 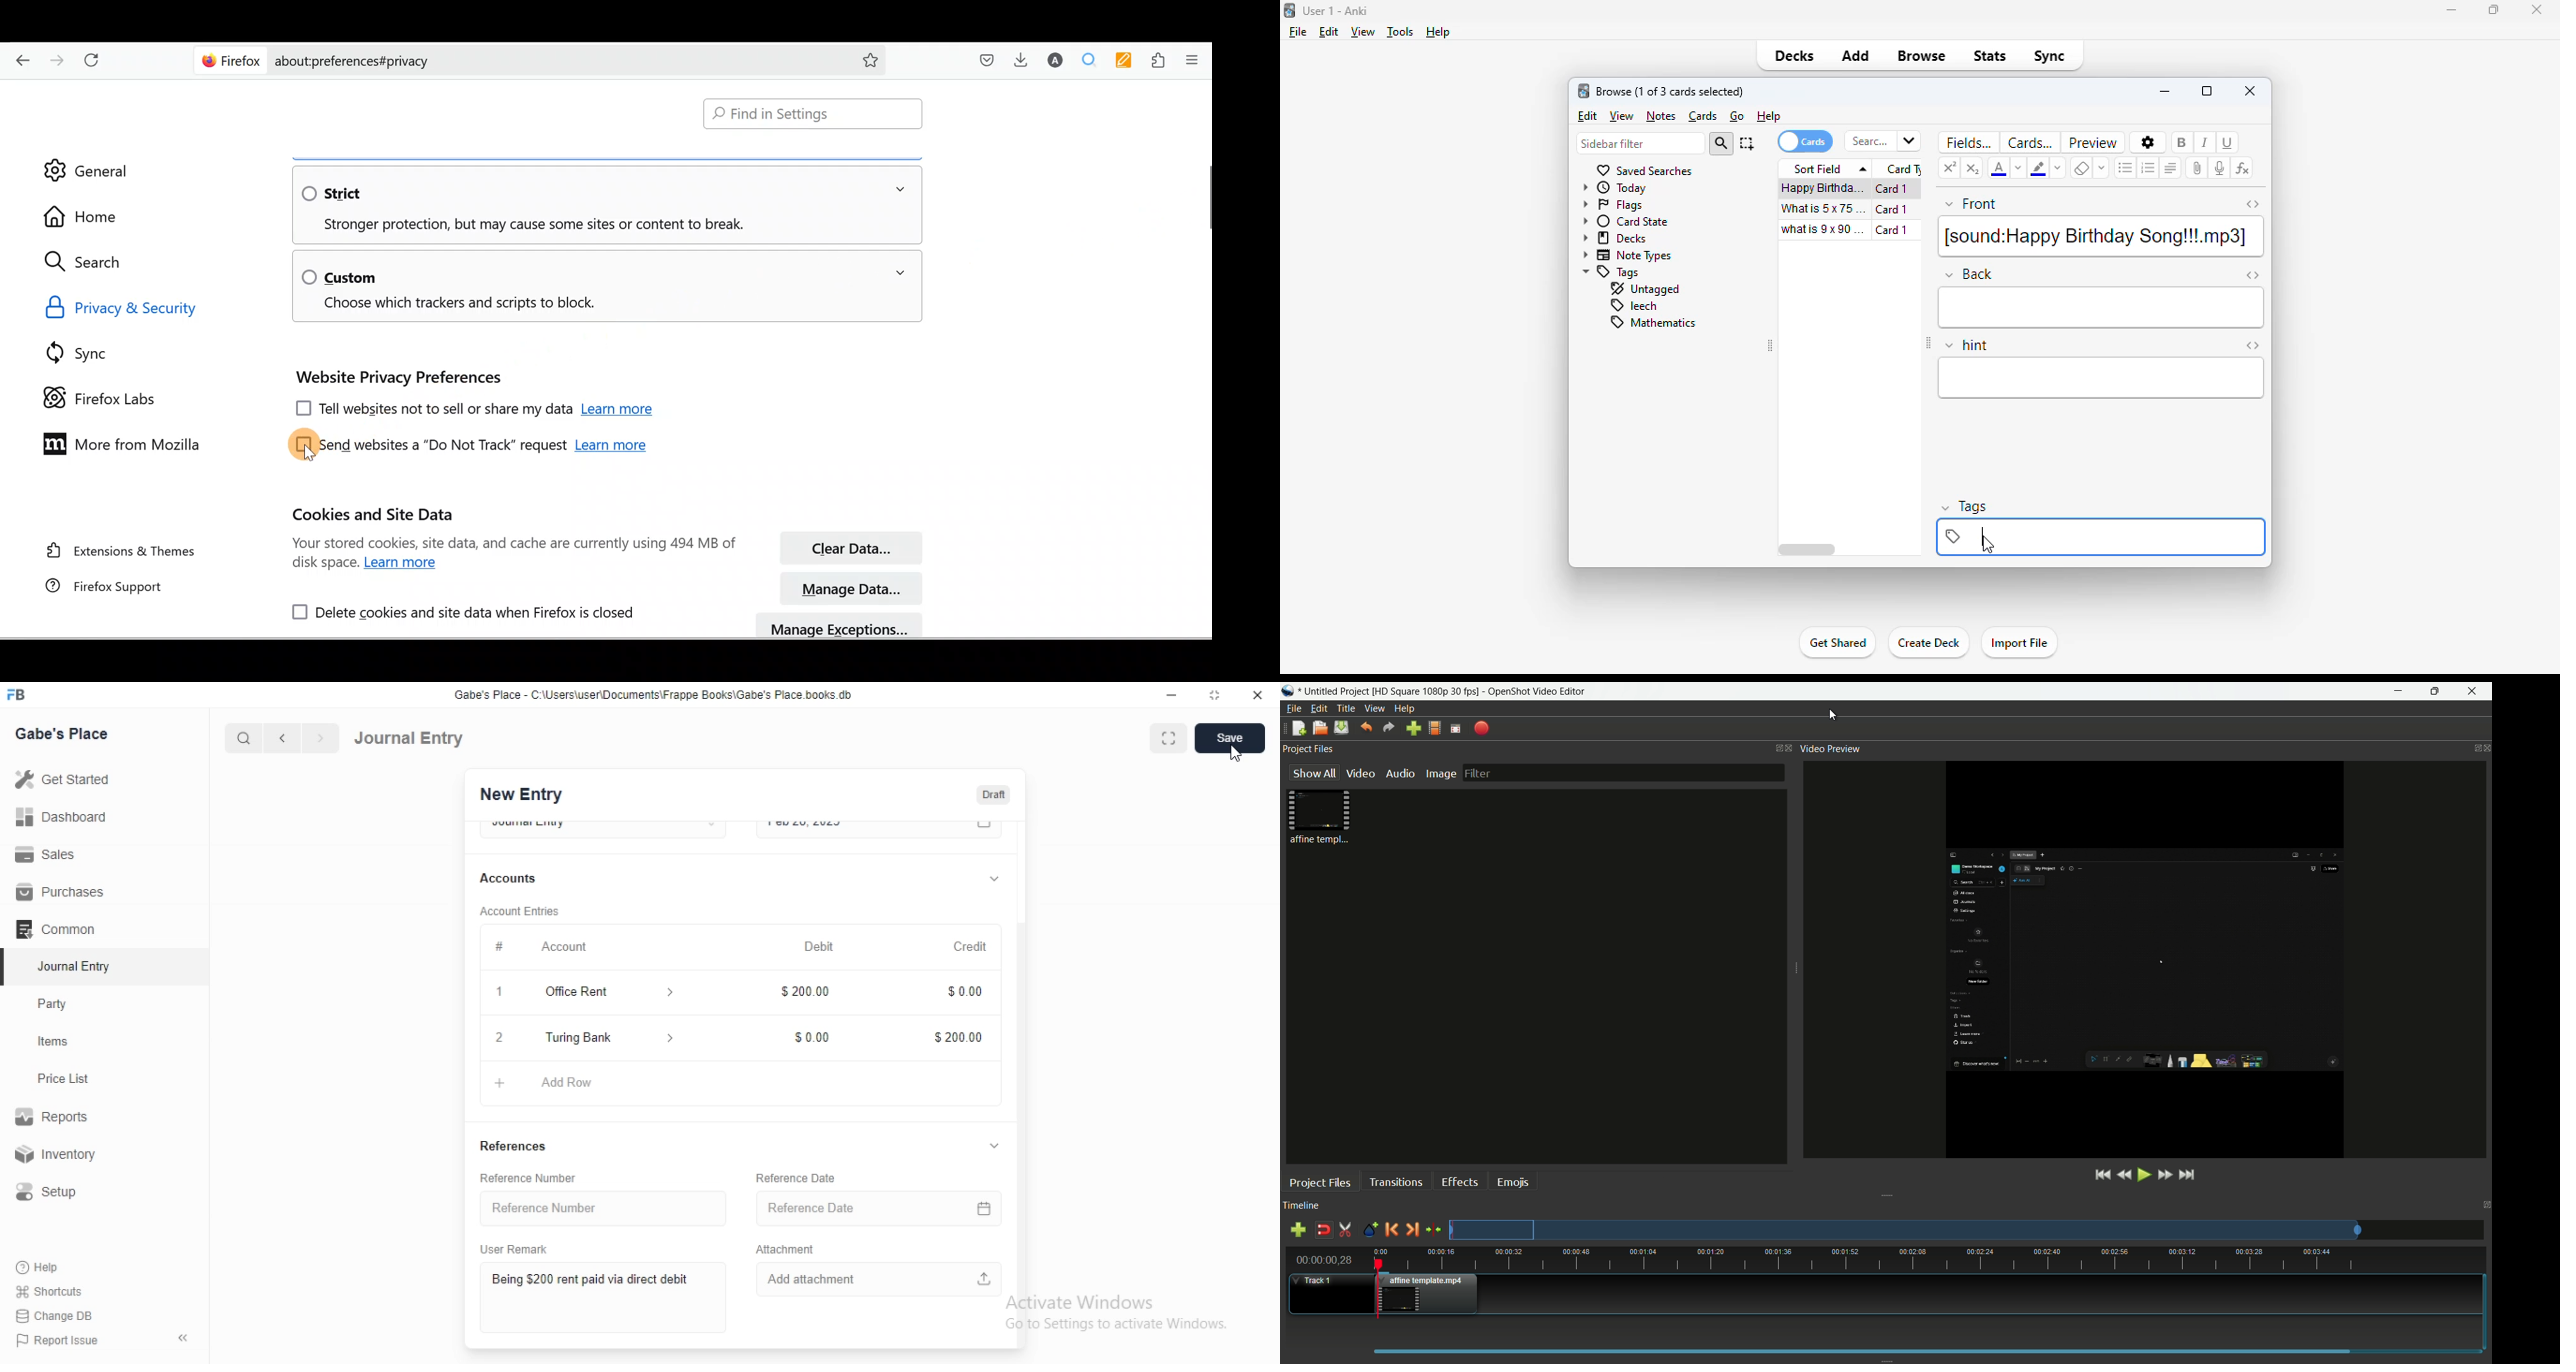 What do you see at coordinates (61, 892) in the screenshot?
I see `Purchases` at bounding box center [61, 892].